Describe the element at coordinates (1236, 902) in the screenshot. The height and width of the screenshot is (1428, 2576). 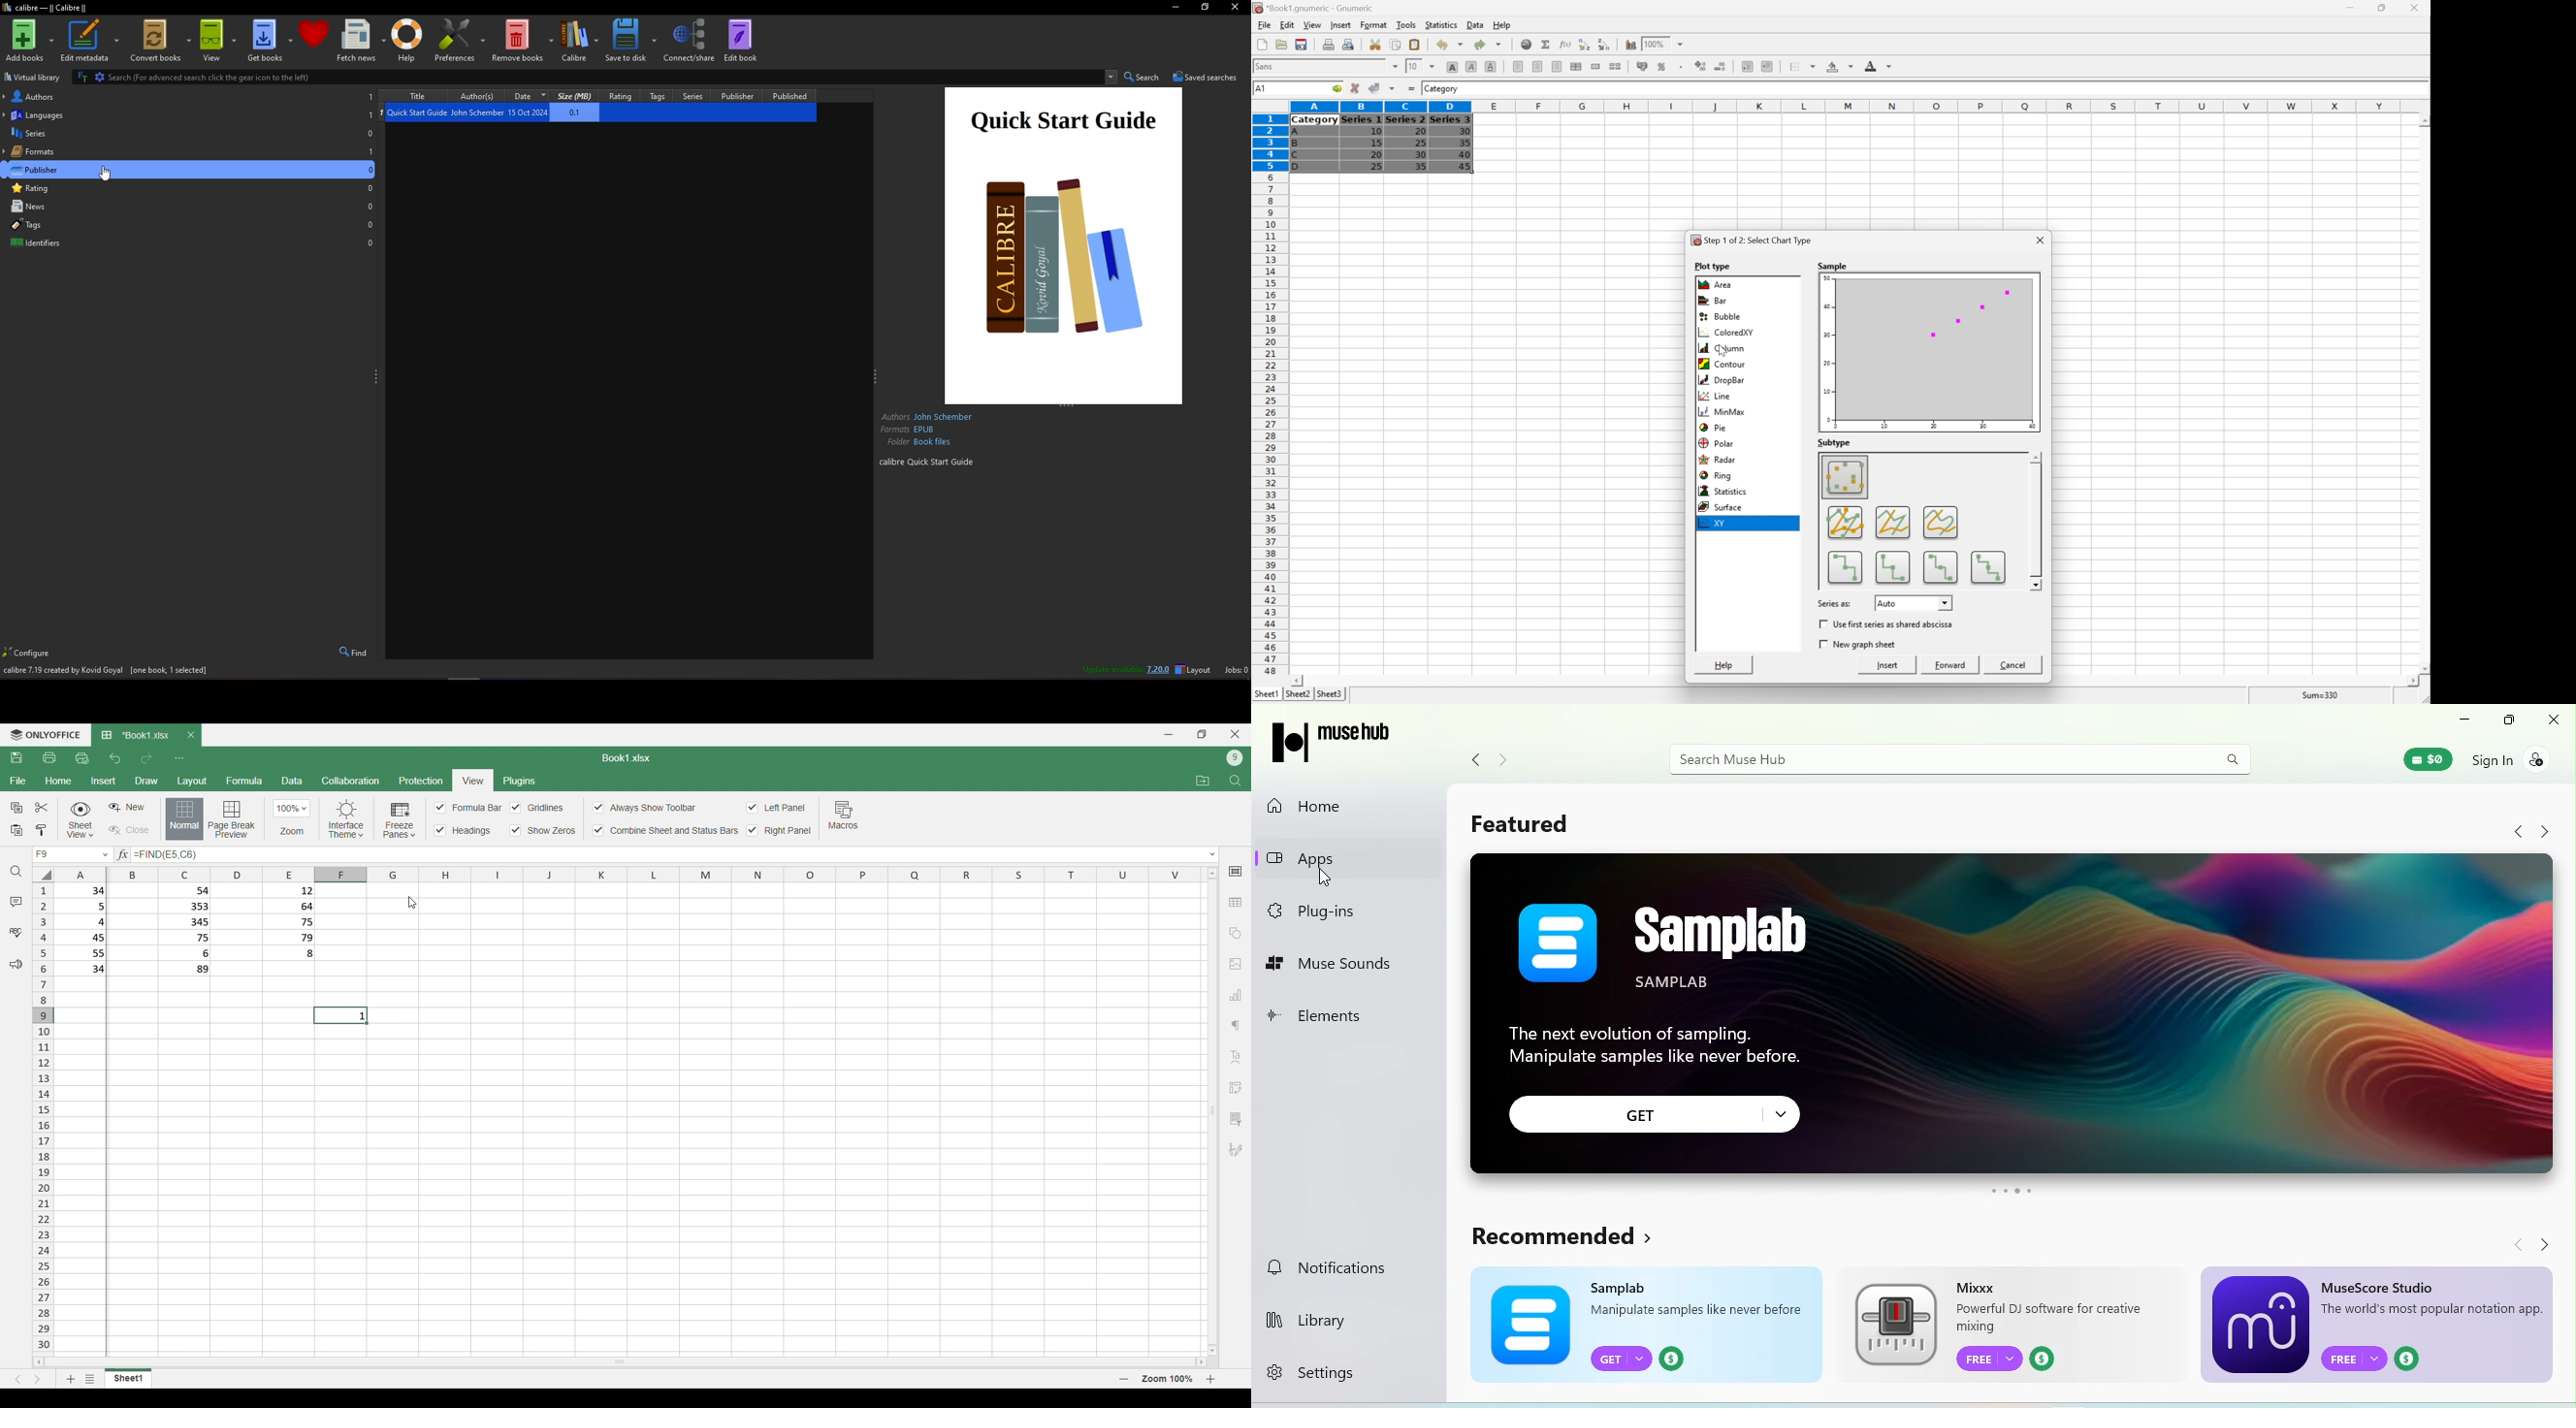
I see `Add table` at that location.